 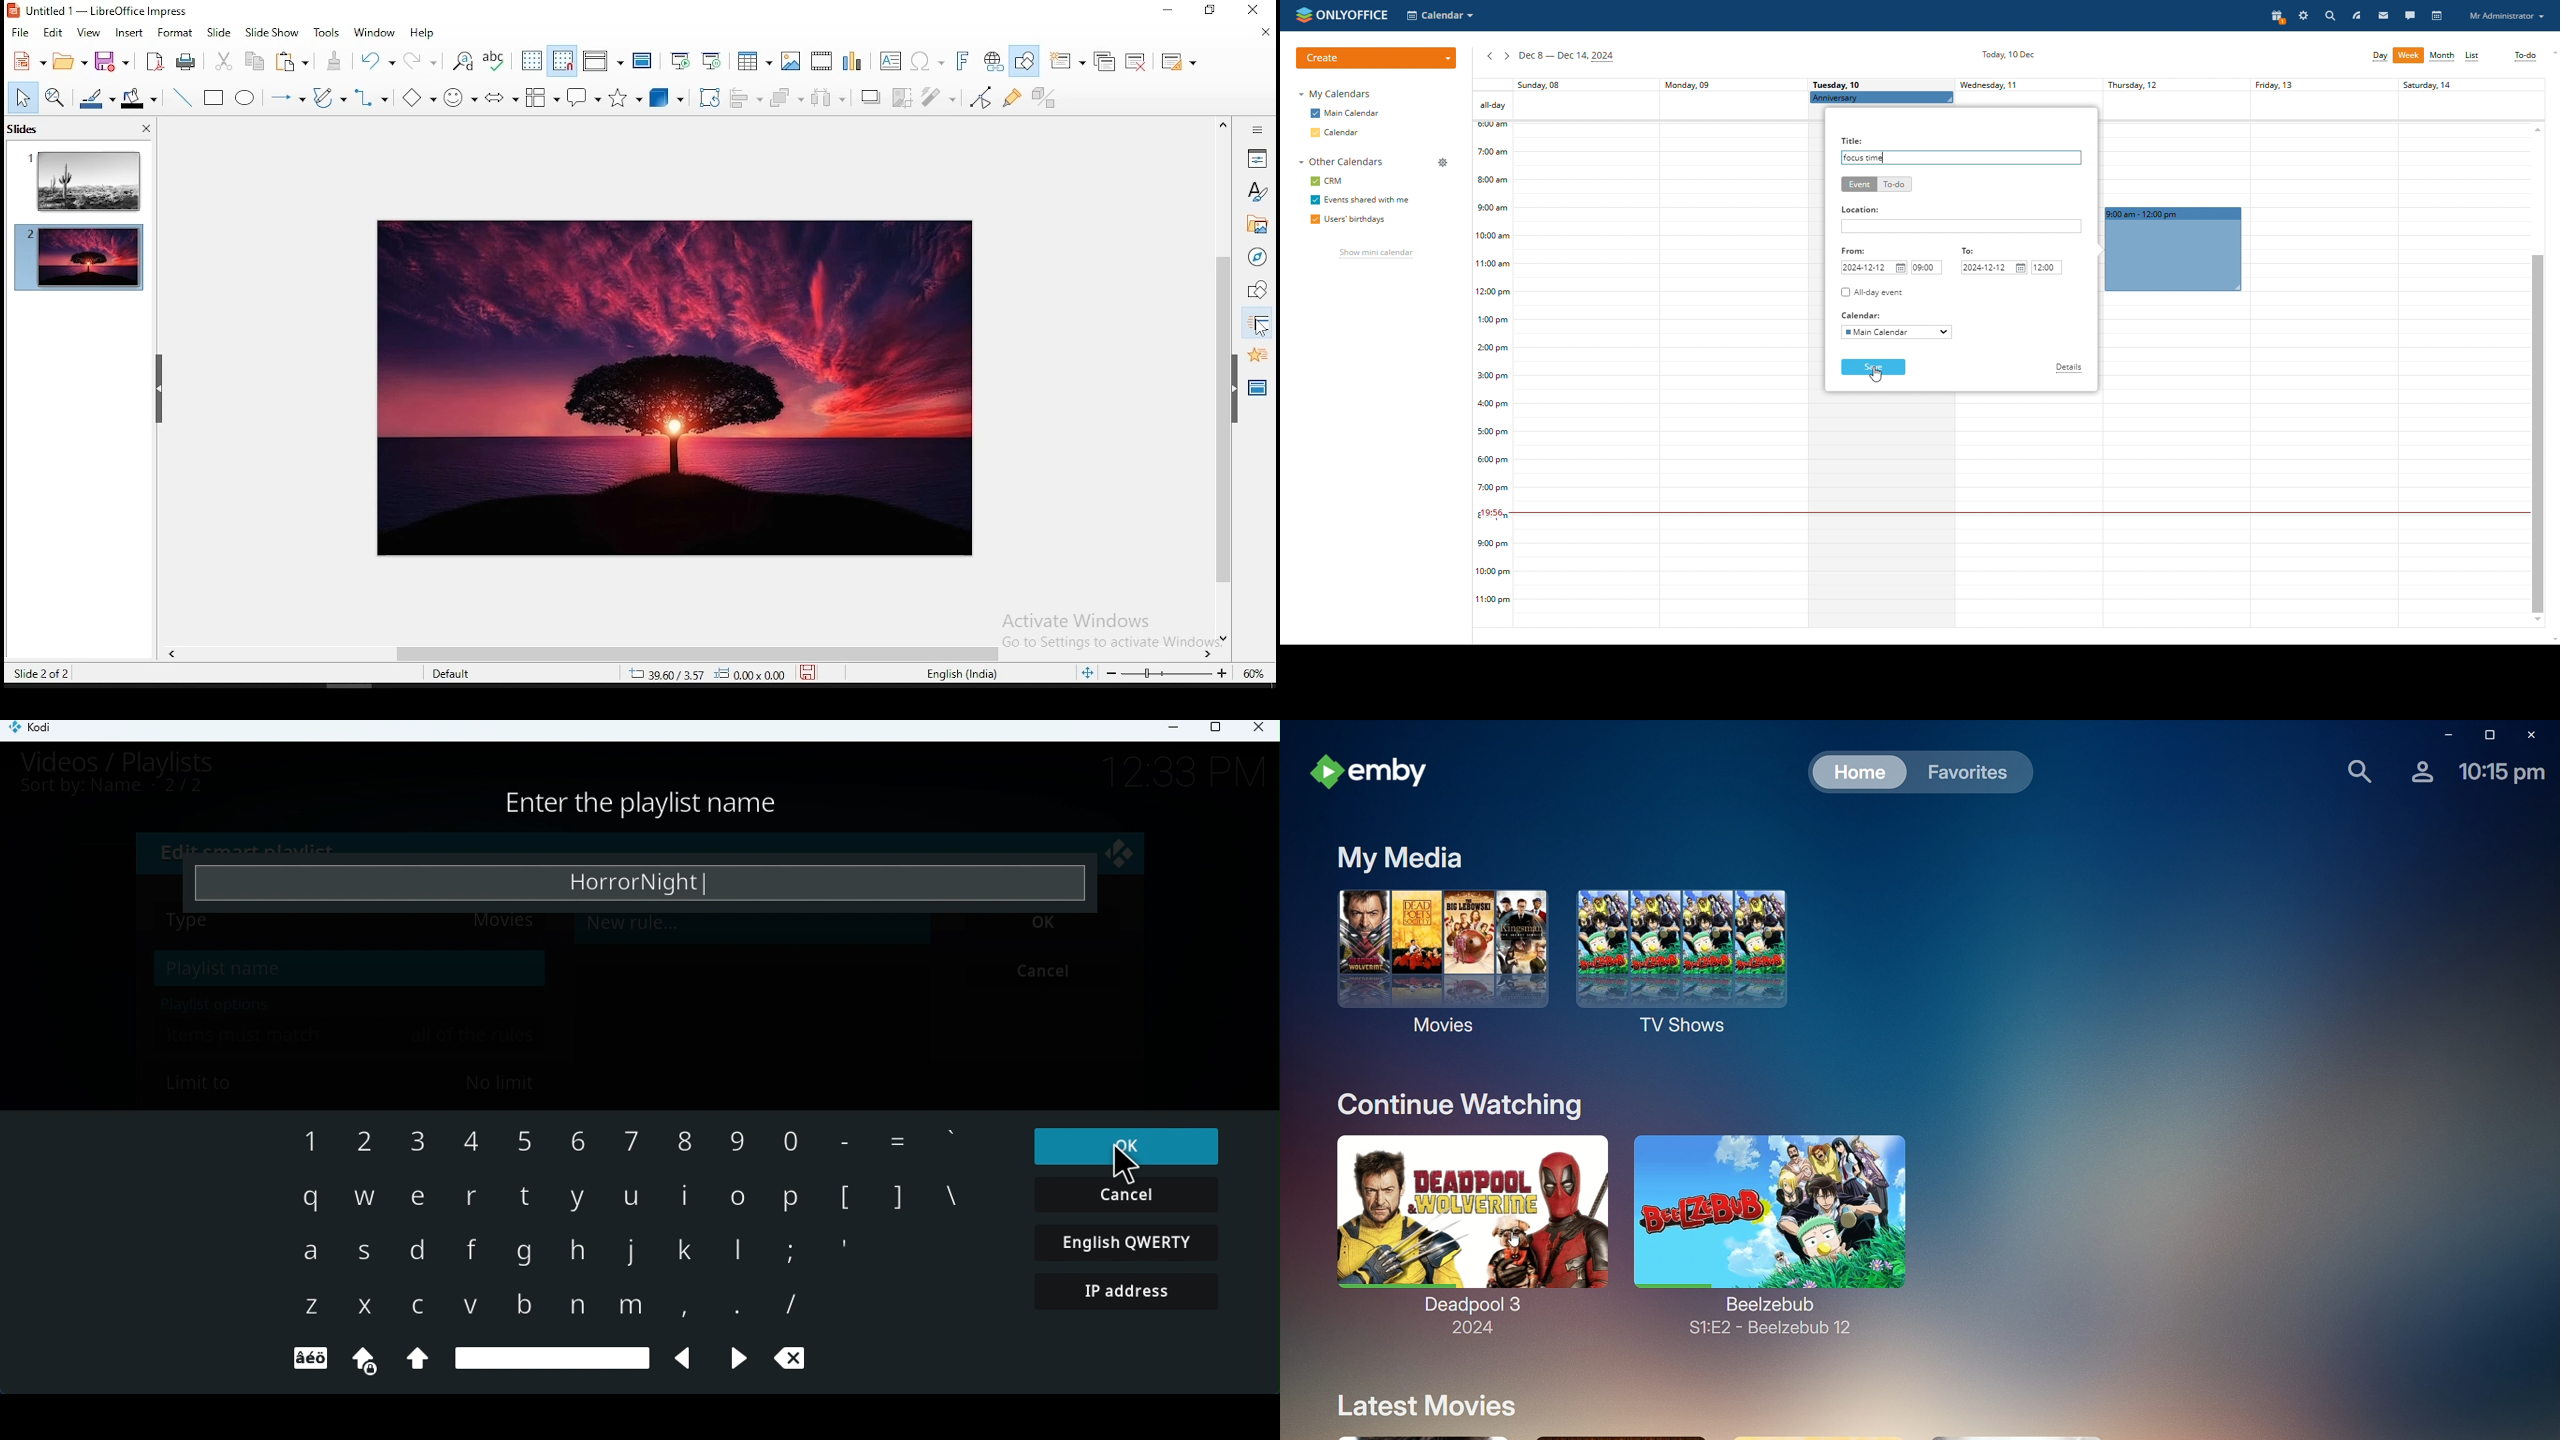 I want to click on callout shapes, so click(x=583, y=97).